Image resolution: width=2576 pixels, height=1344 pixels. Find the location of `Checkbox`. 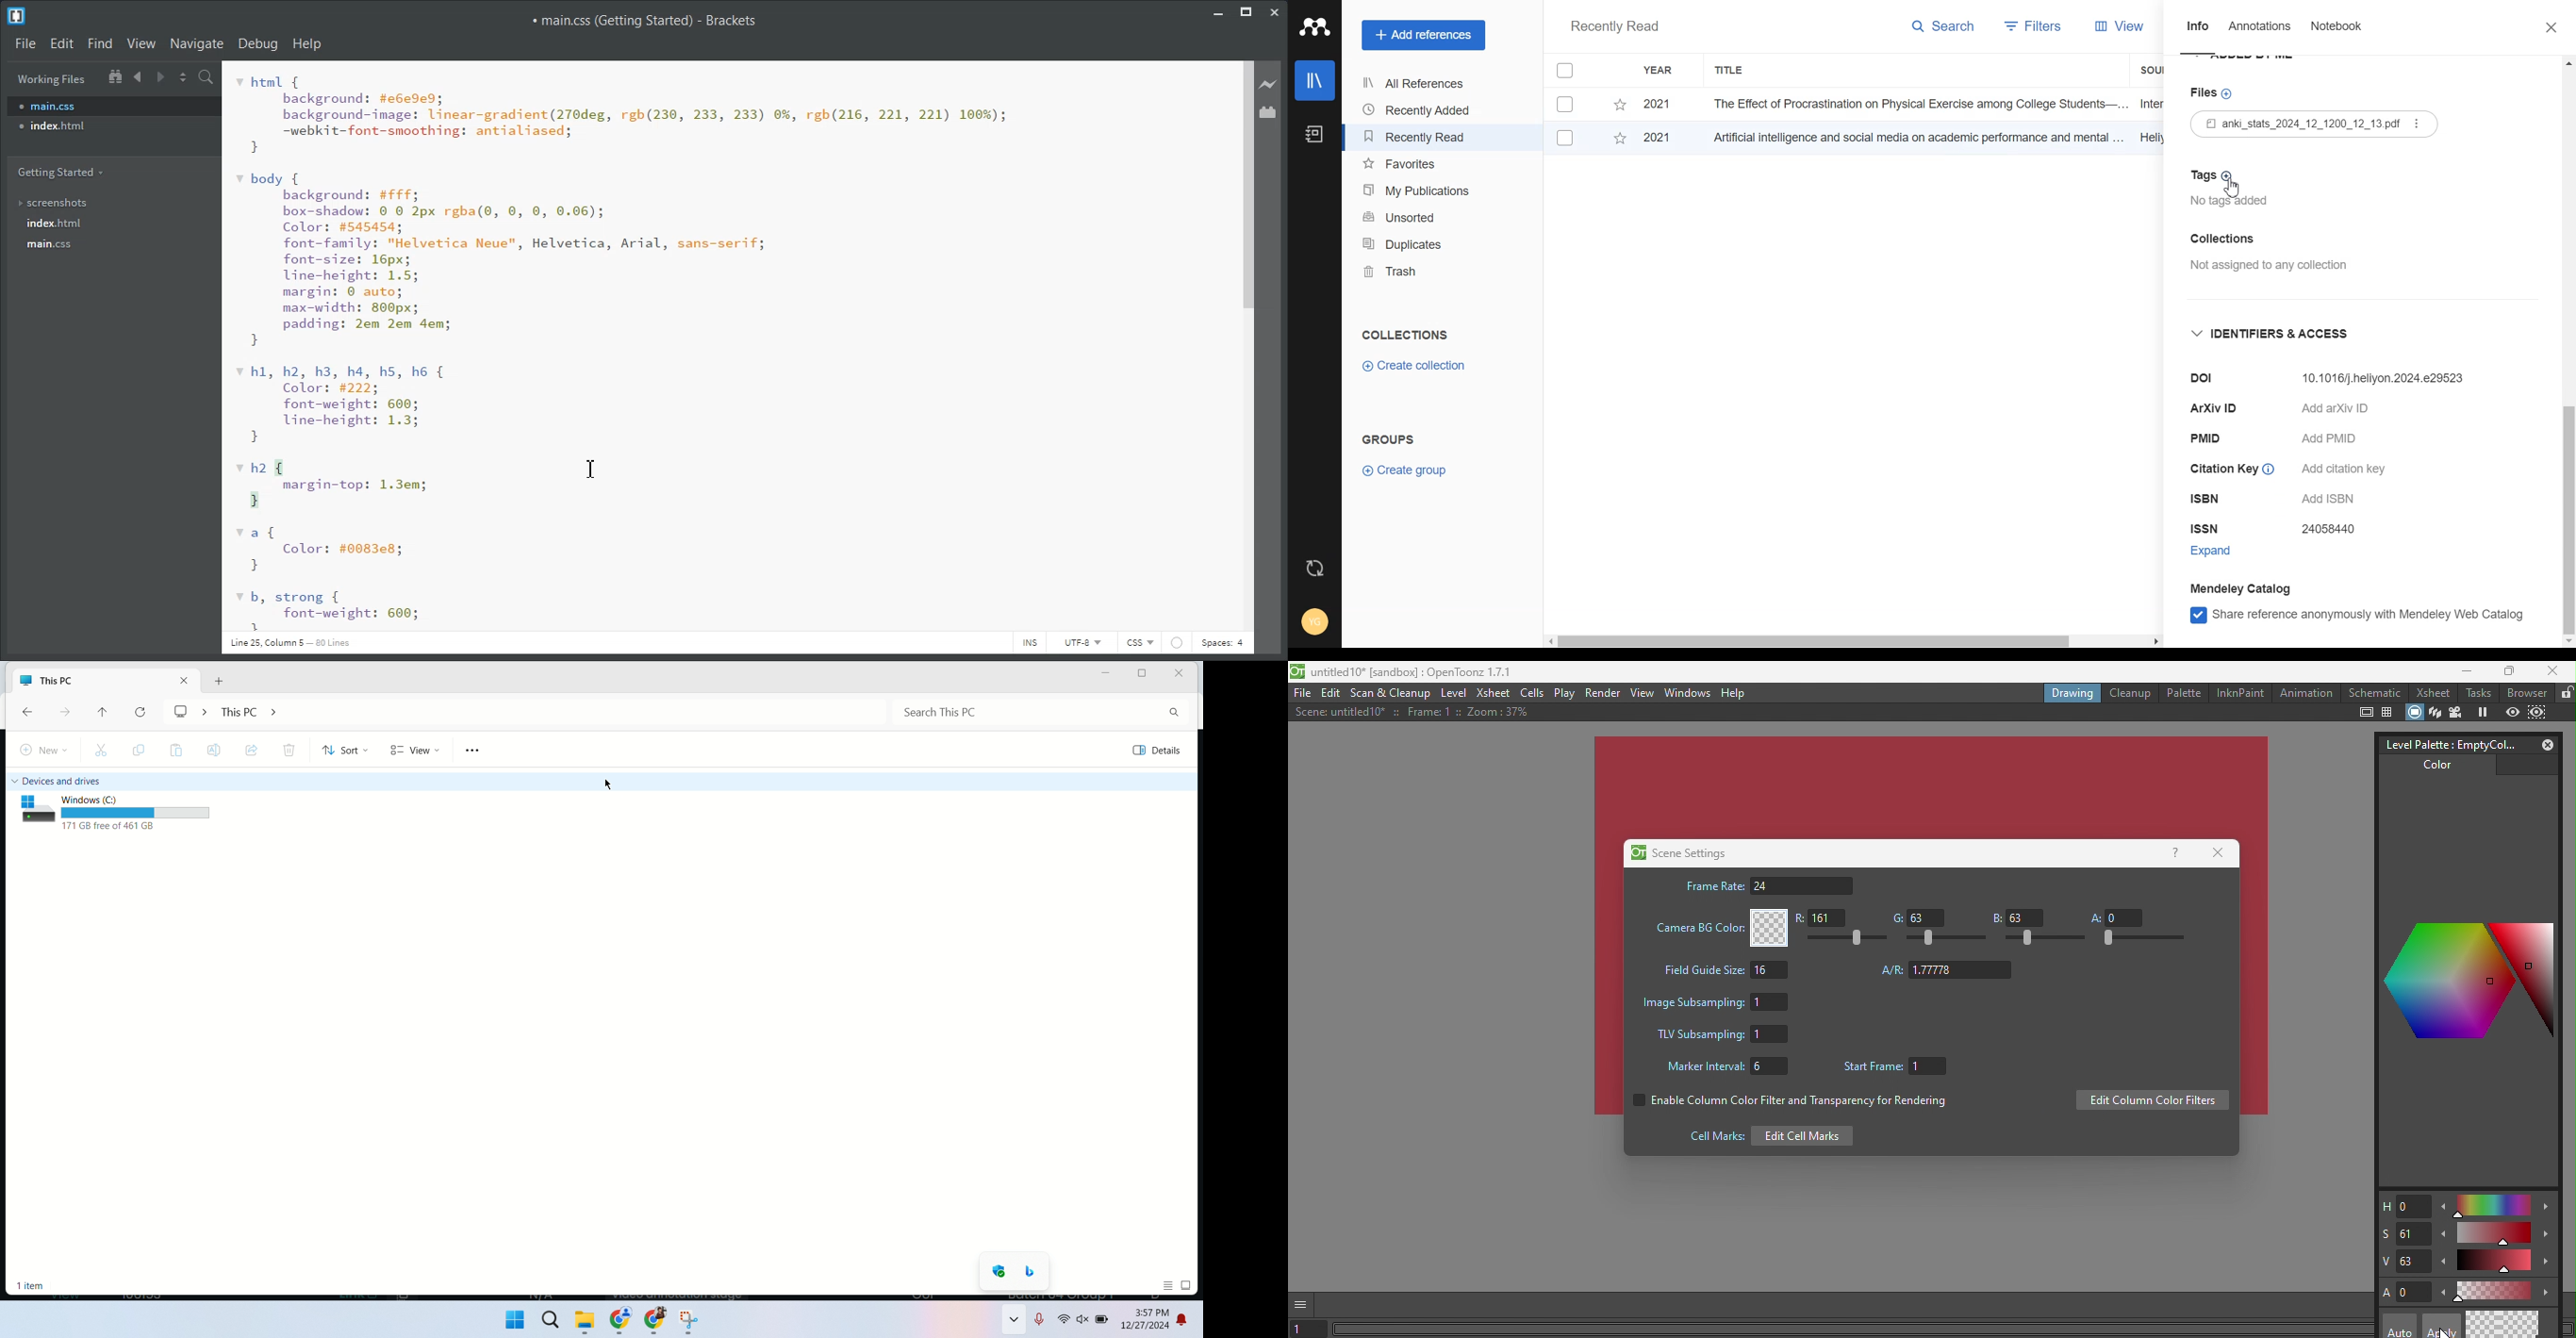

Checkbox is located at coordinates (1566, 138).